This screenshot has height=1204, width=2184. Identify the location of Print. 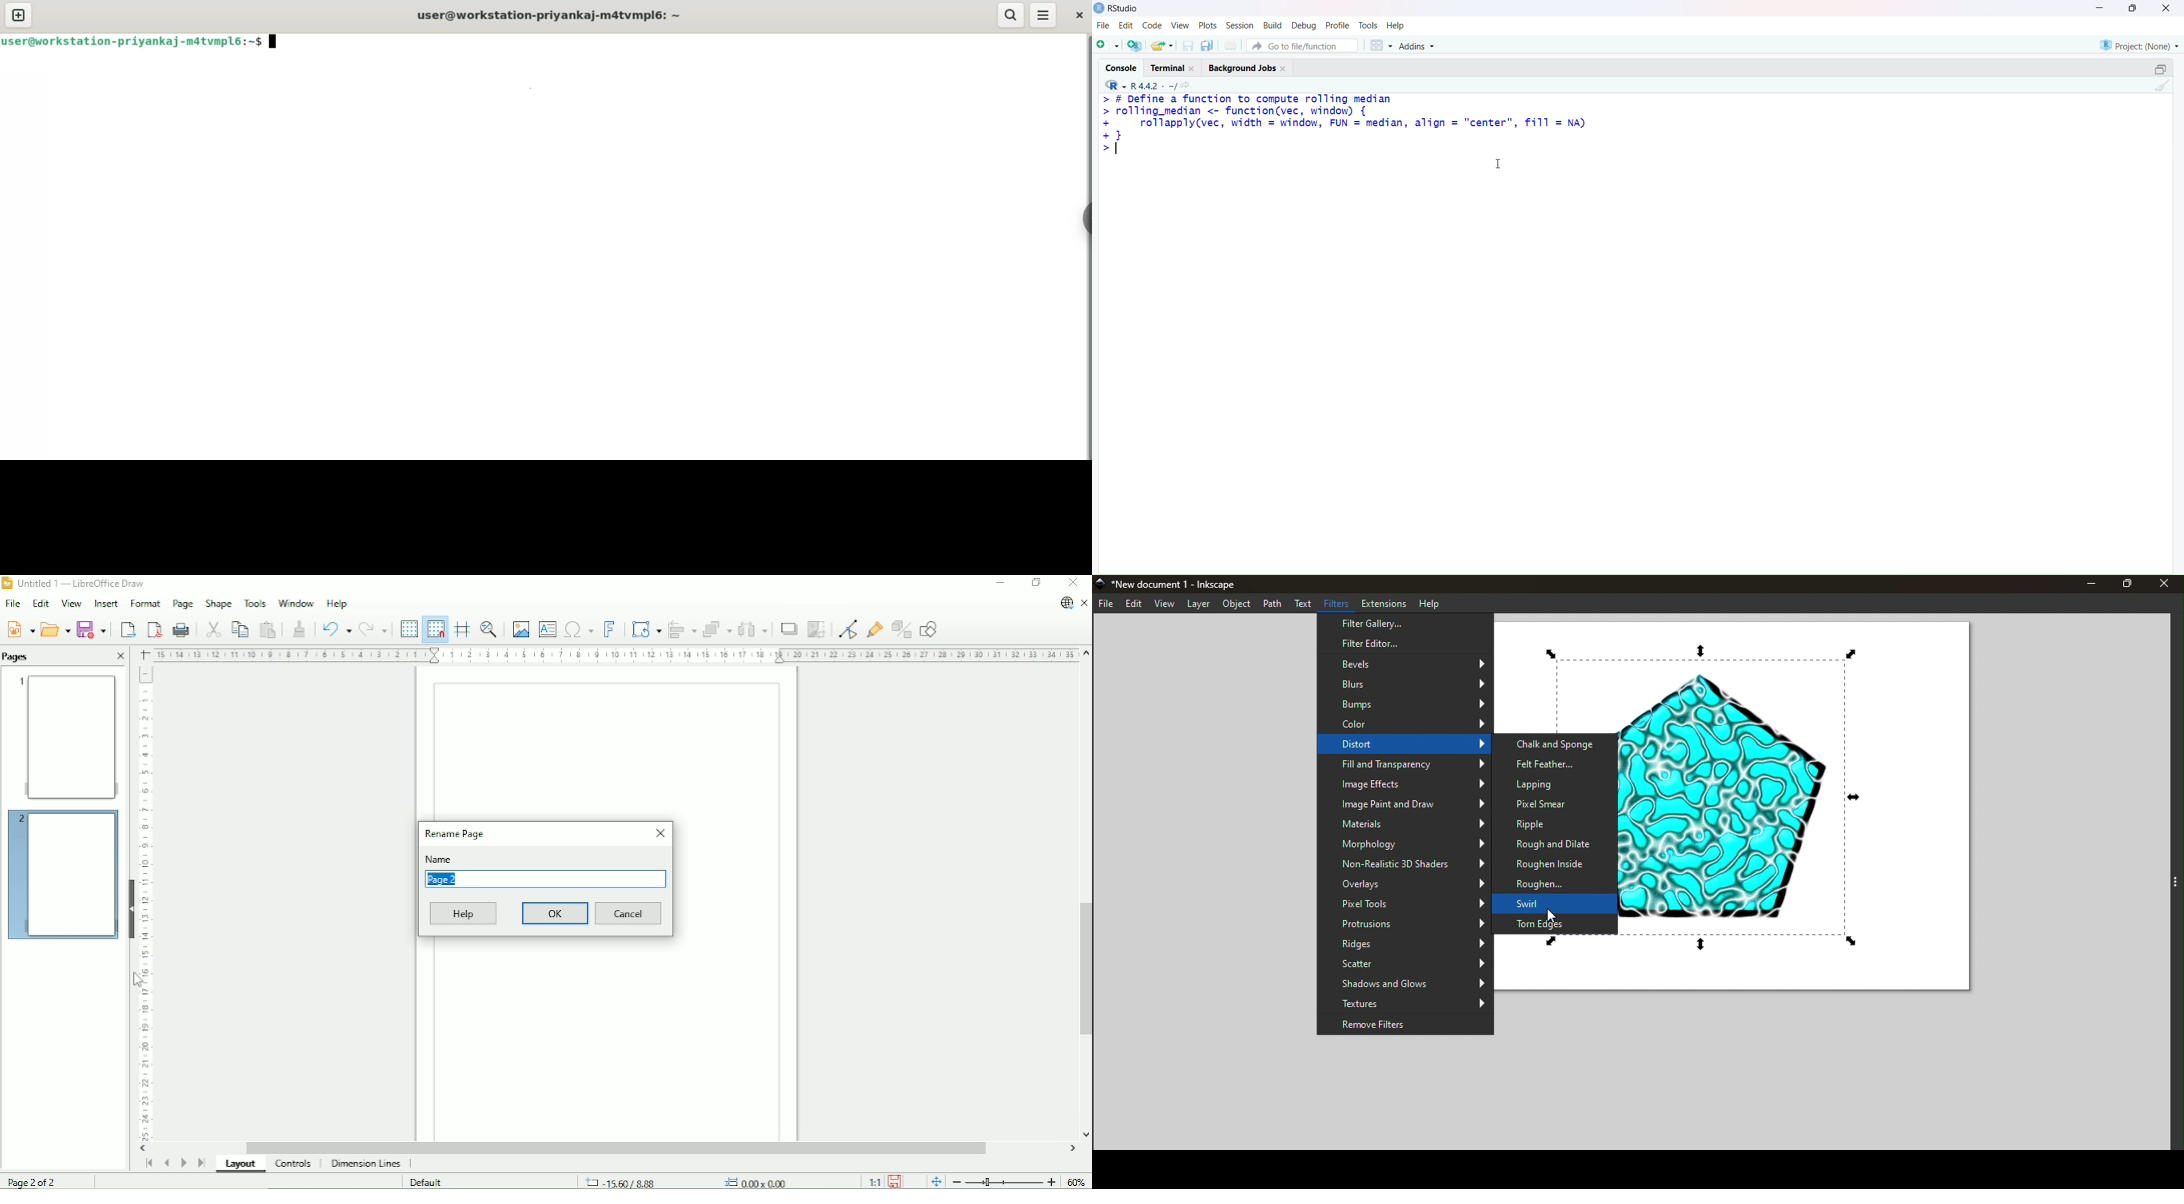
(182, 630).